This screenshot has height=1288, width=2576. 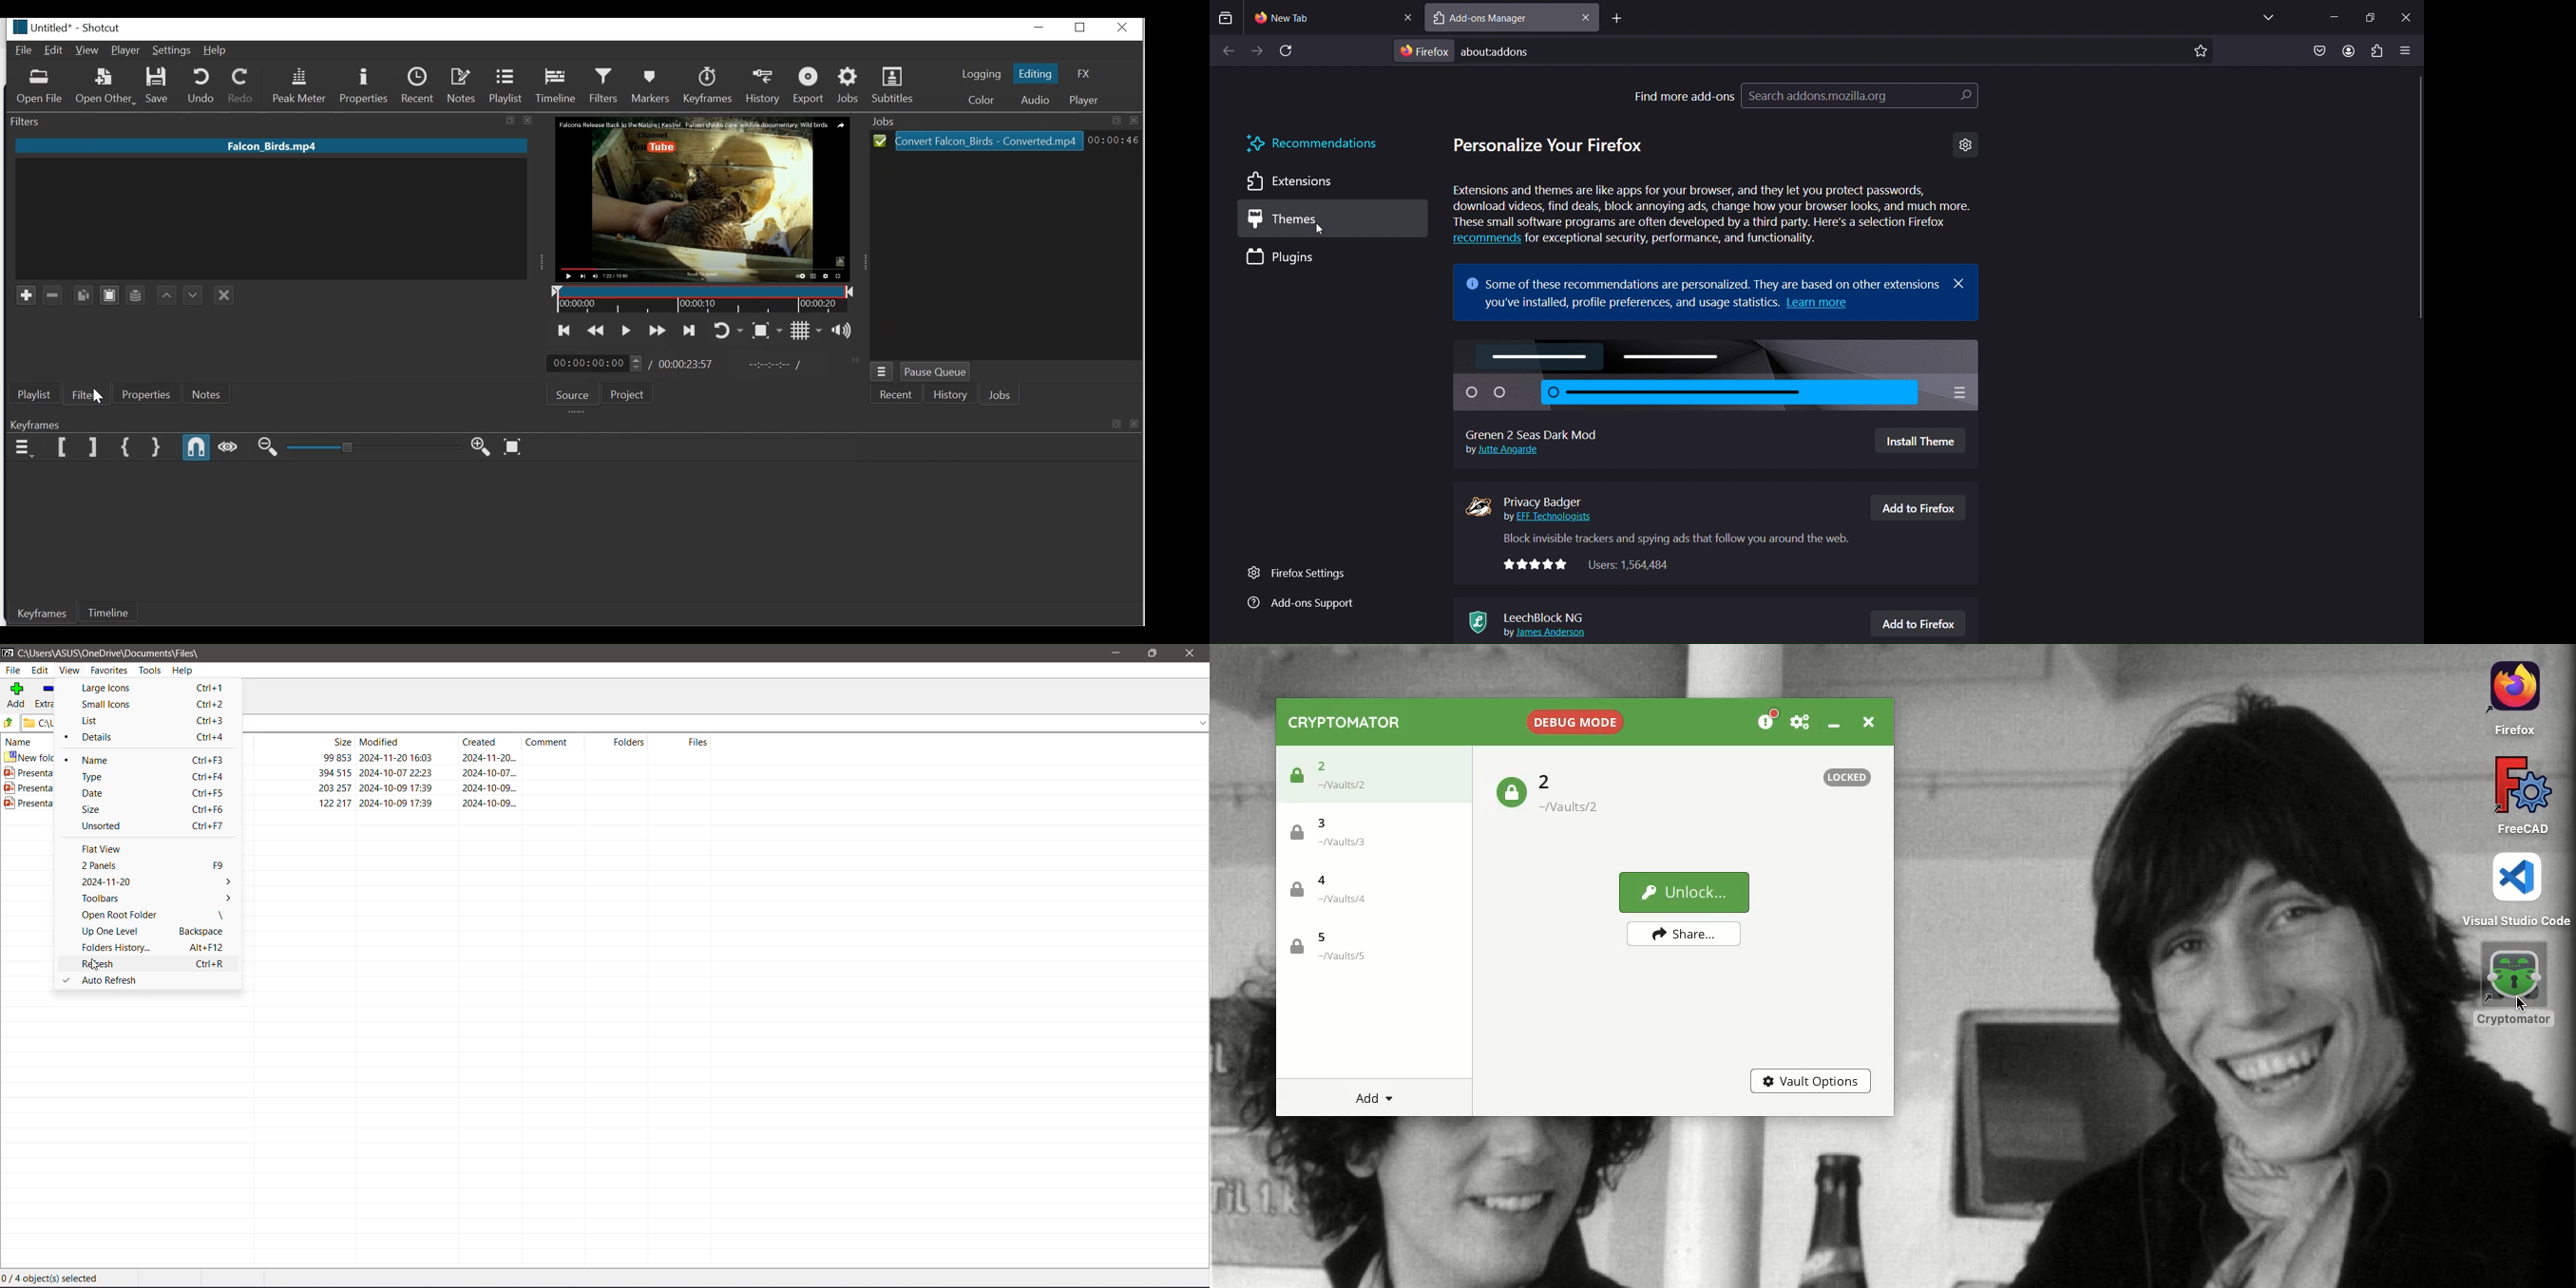 I want to click on leechblock NG, so click(x=1480, y=623).